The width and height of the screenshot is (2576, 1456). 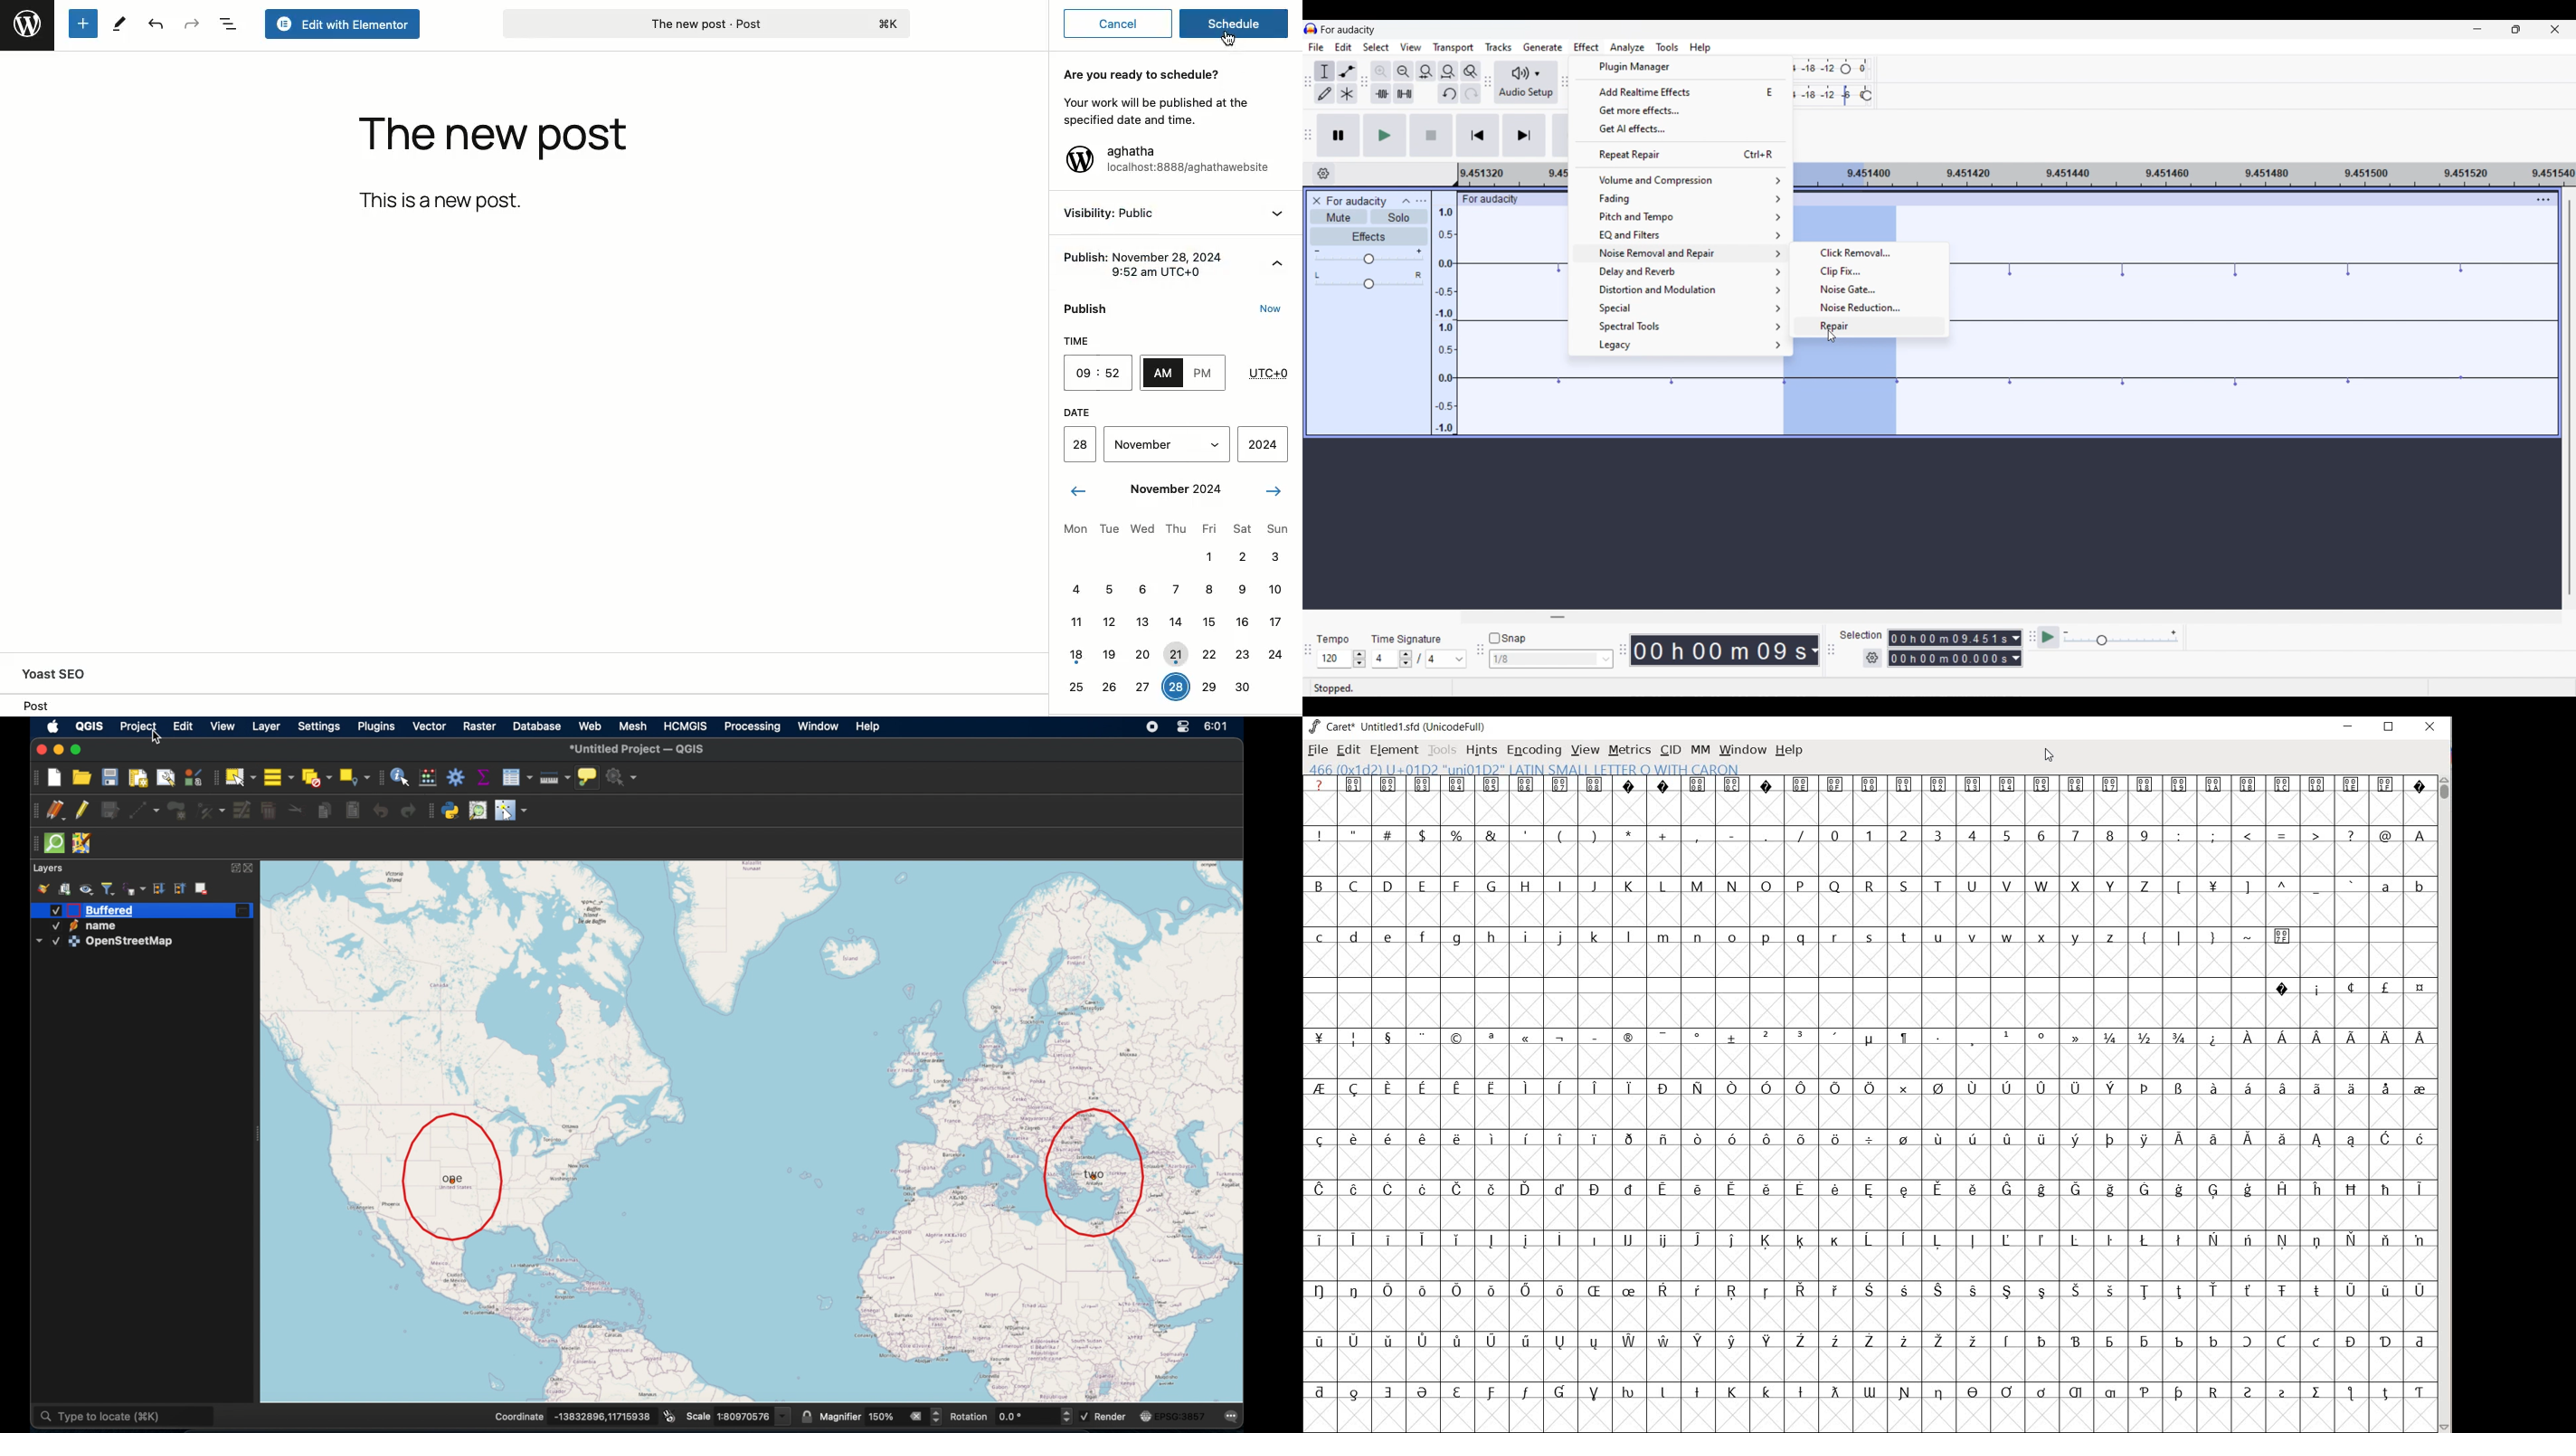 I want to click on Mon Tue Wed Thu Fri Sat Sun, so click(x=1174, y=527).